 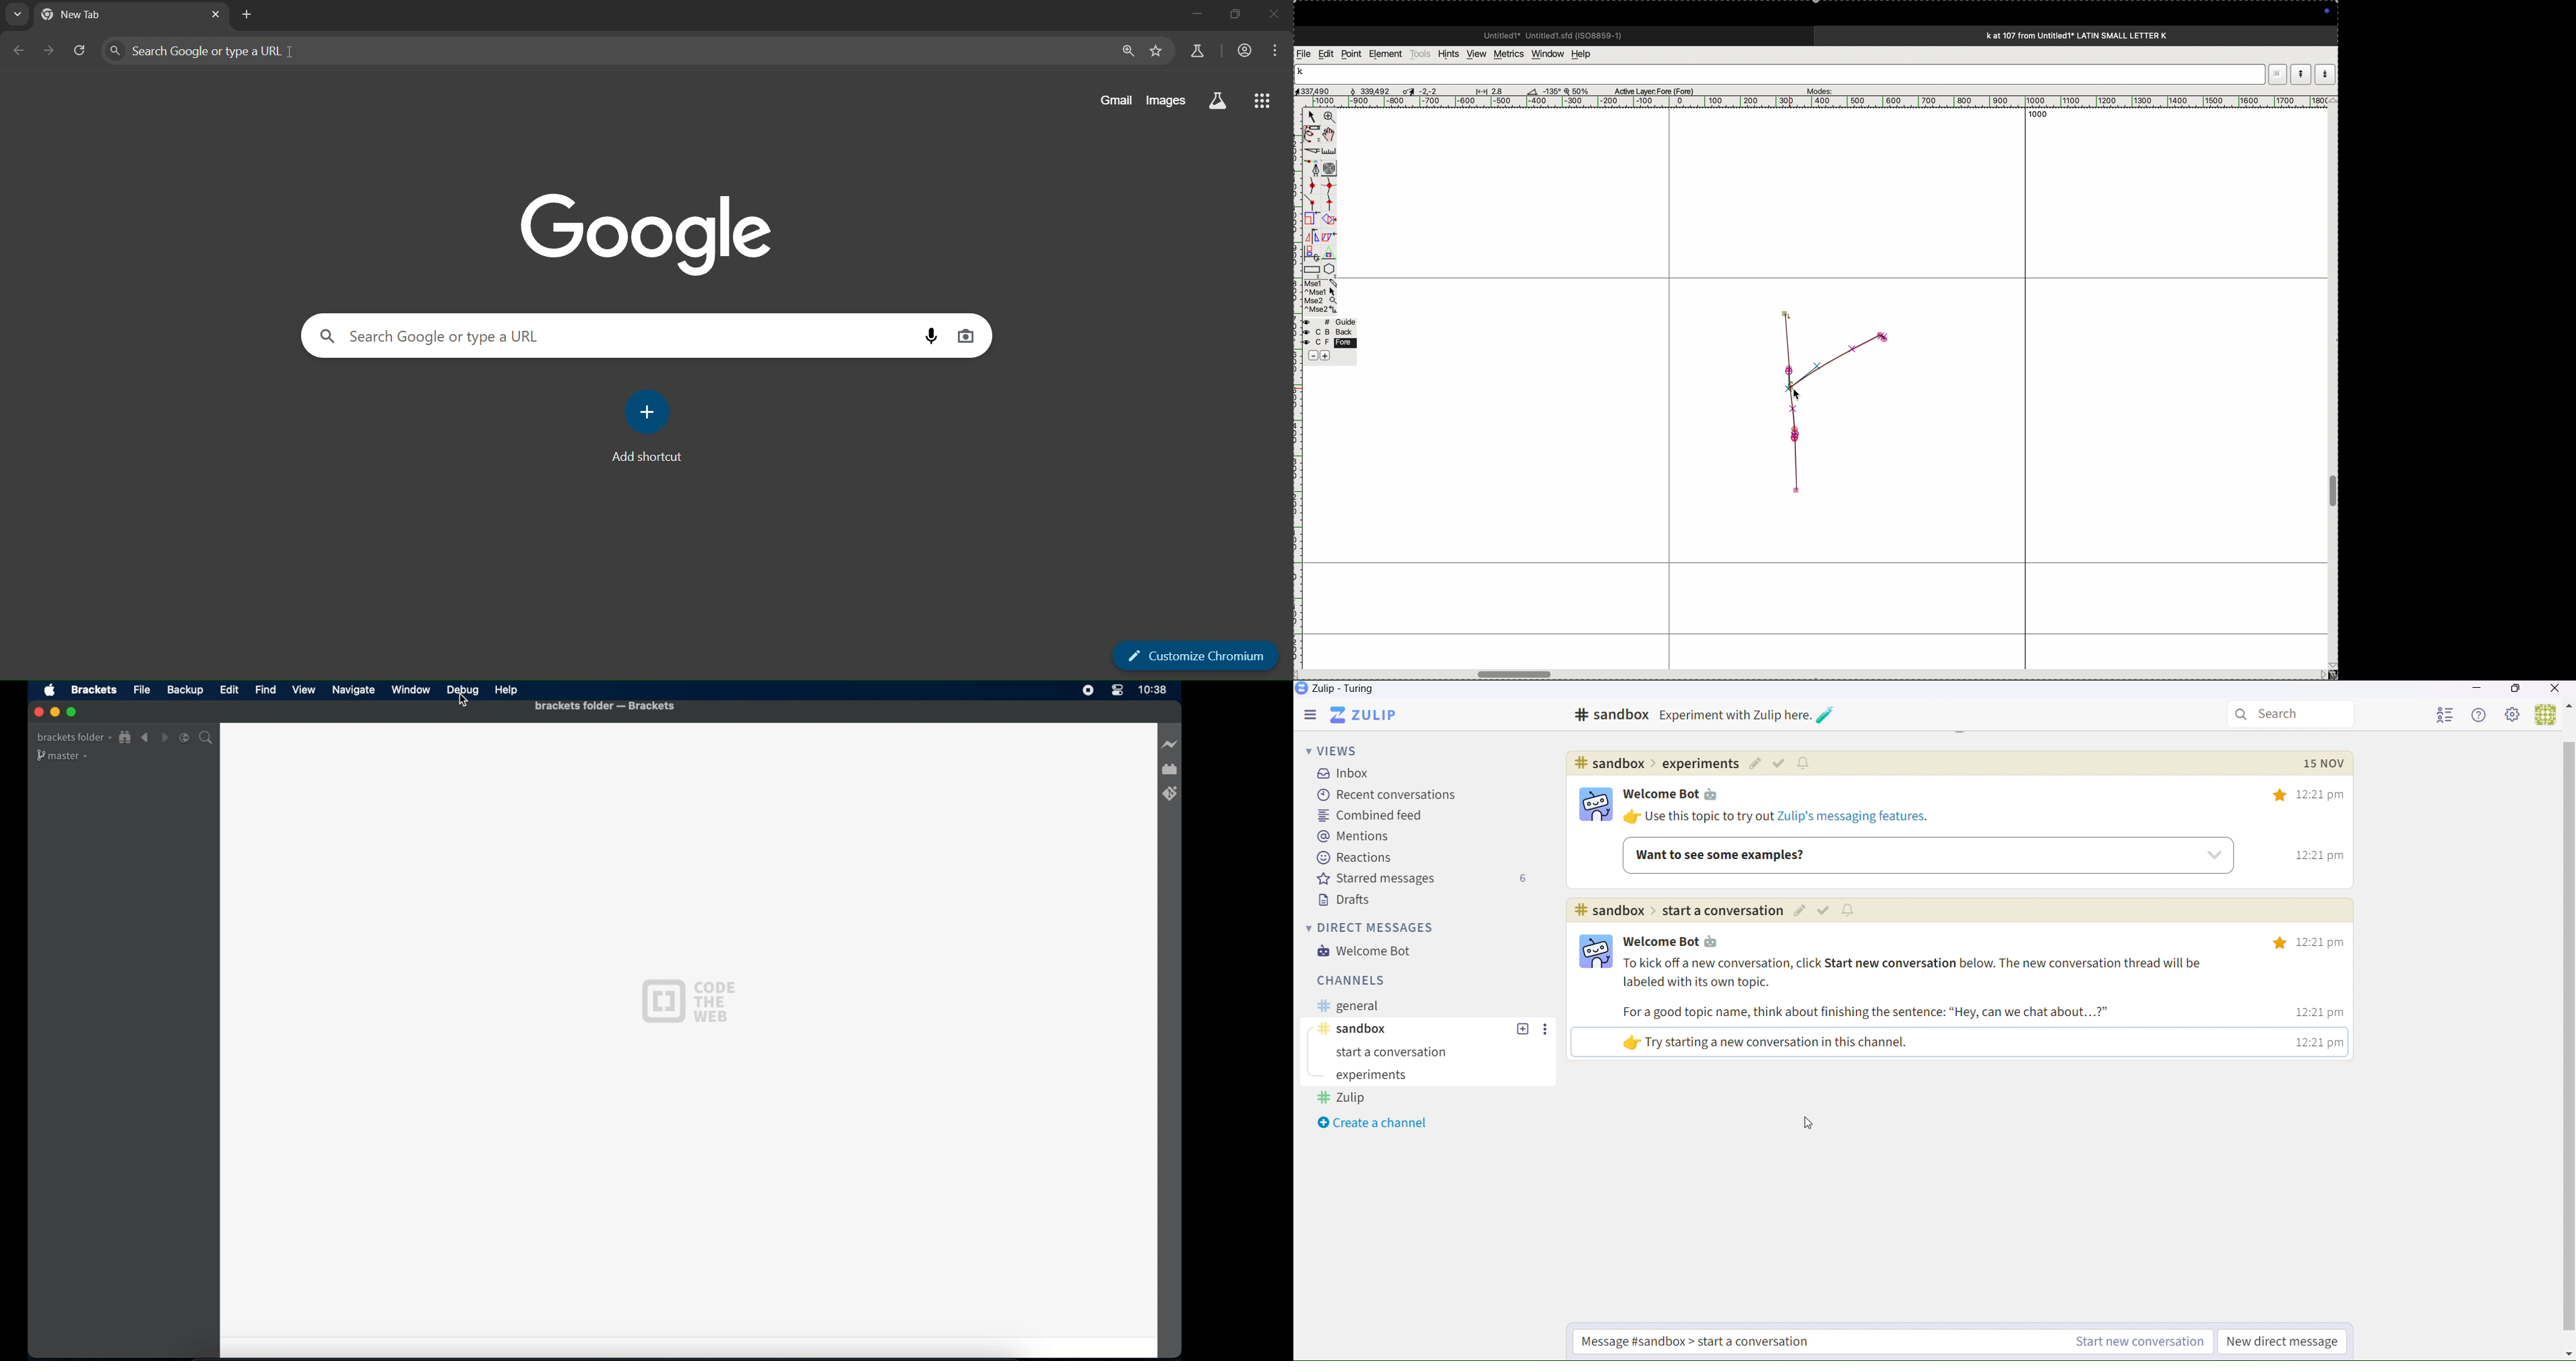 What do you see at coordinates (2546, 715) in the screenshot?
I see `Users` at bounding box center [2546, 715].